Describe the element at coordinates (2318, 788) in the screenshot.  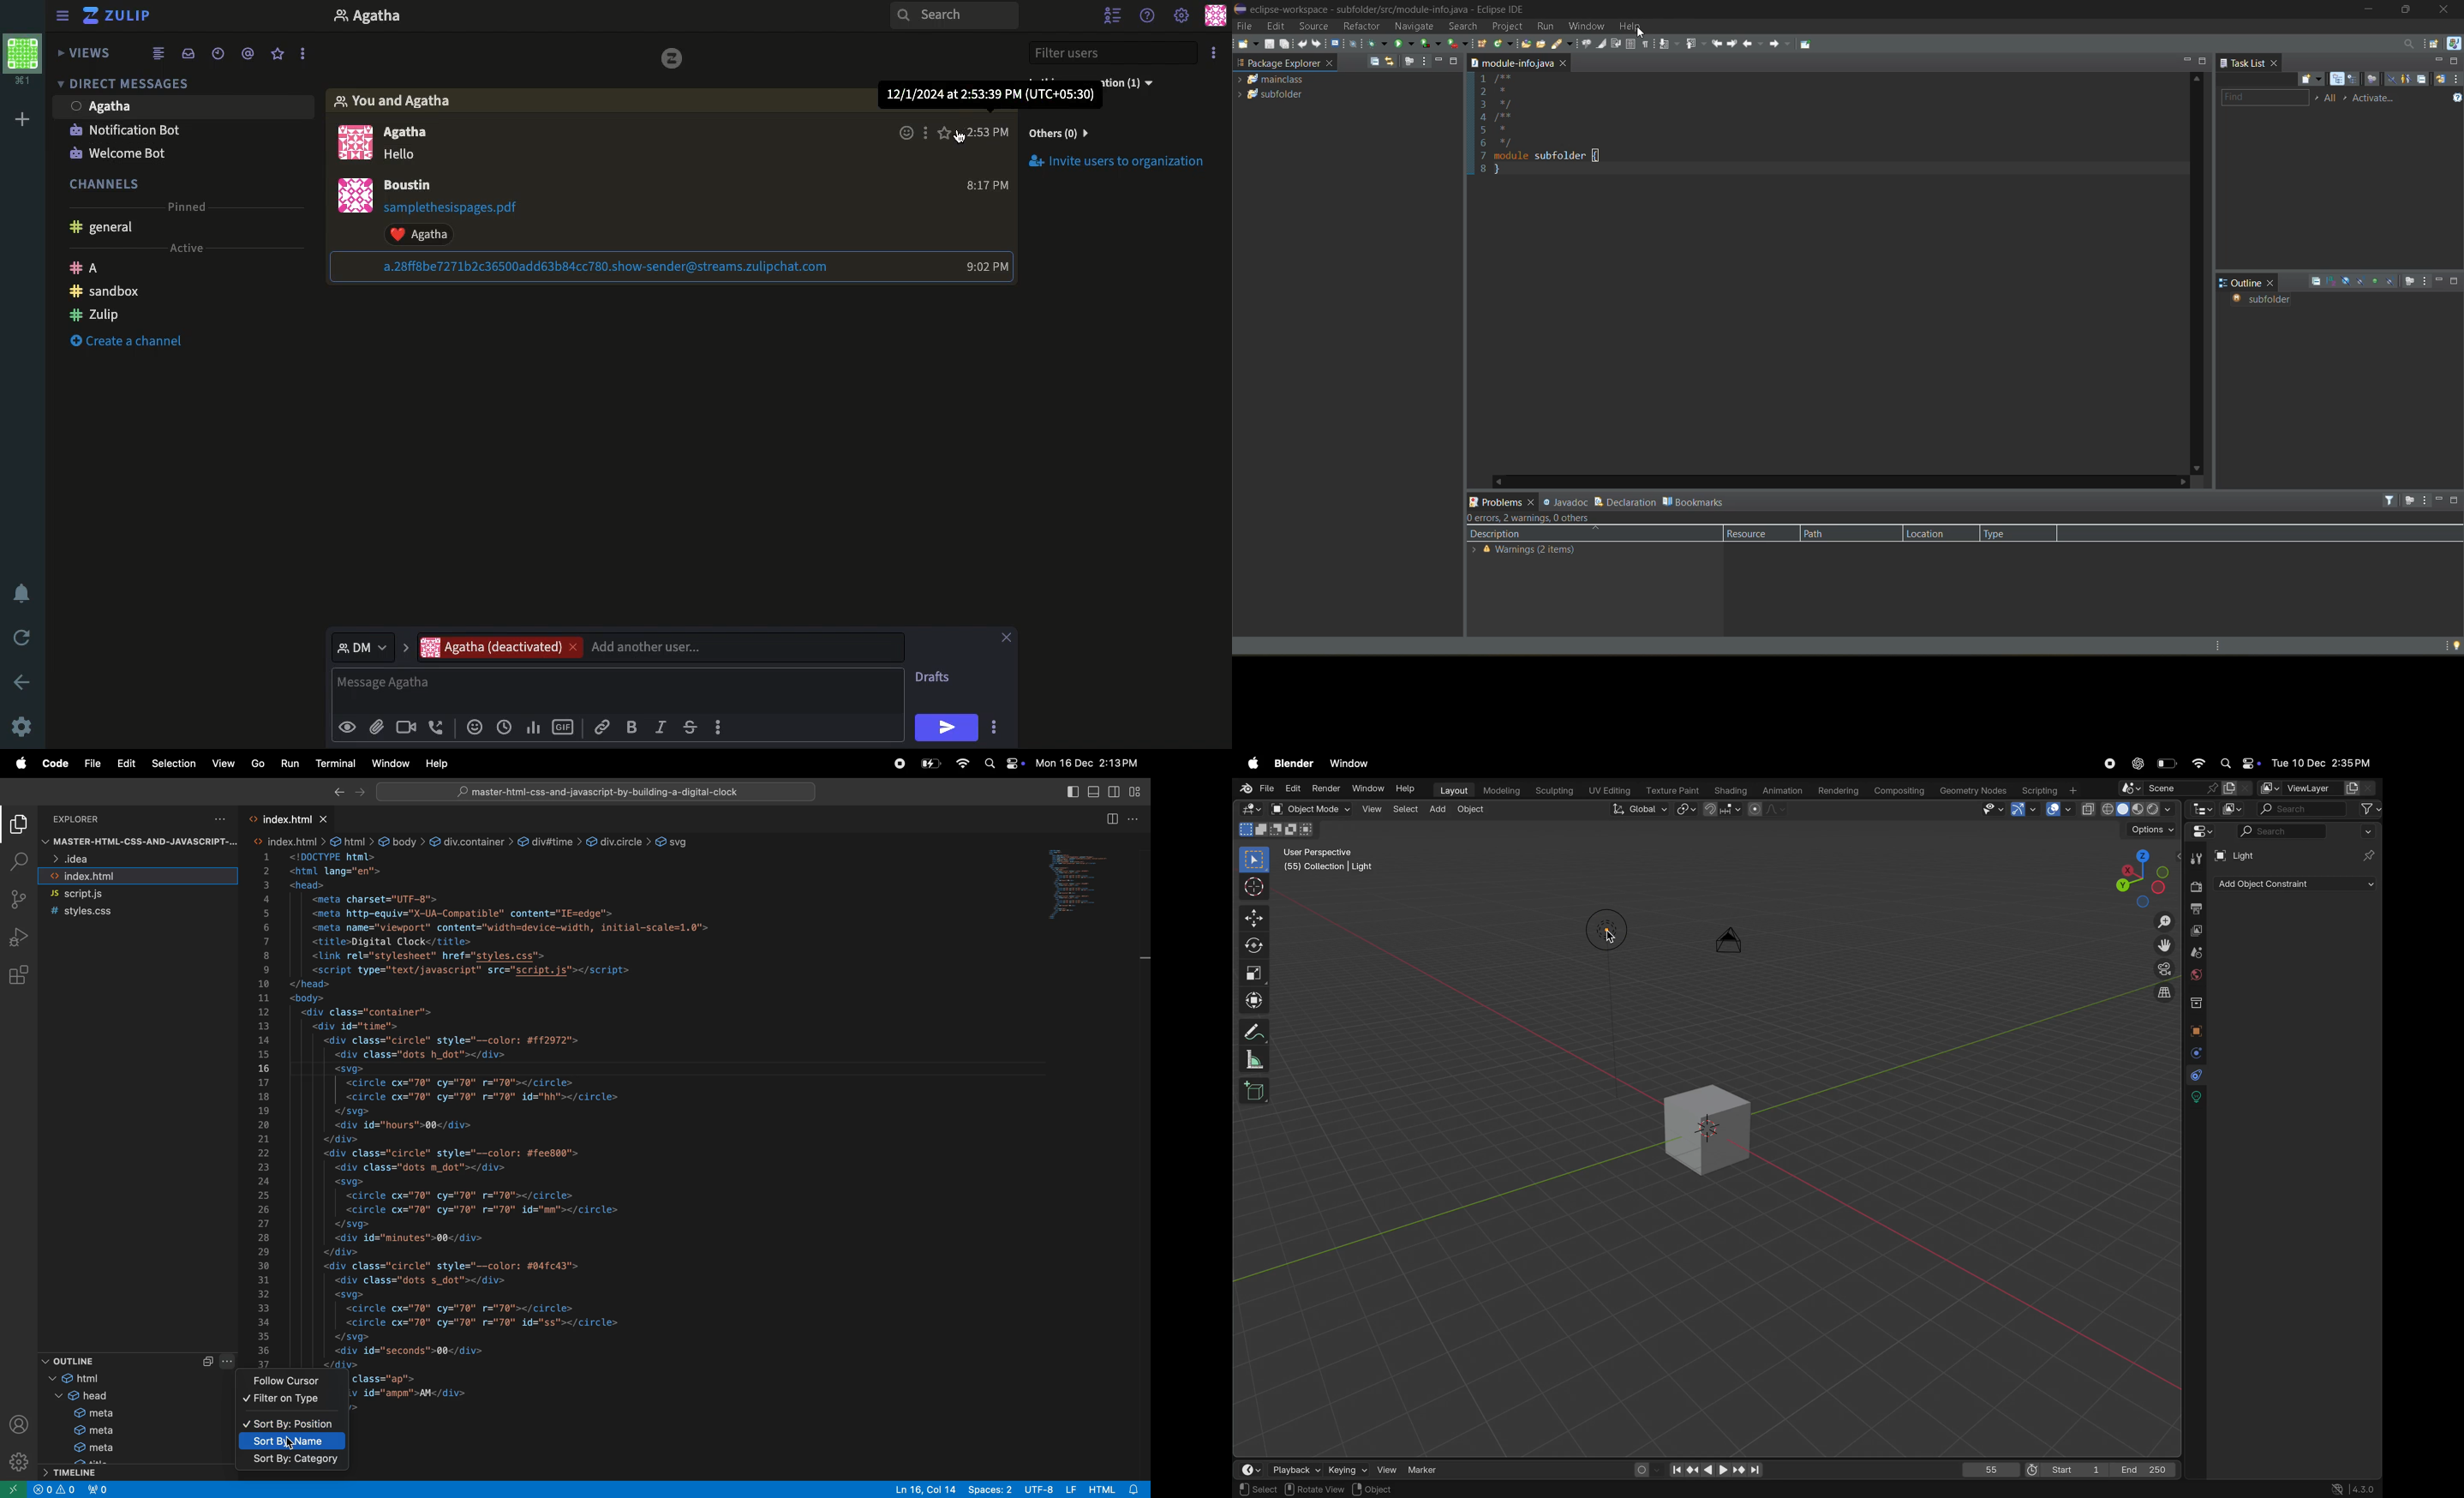
I see `view layer` at that location.